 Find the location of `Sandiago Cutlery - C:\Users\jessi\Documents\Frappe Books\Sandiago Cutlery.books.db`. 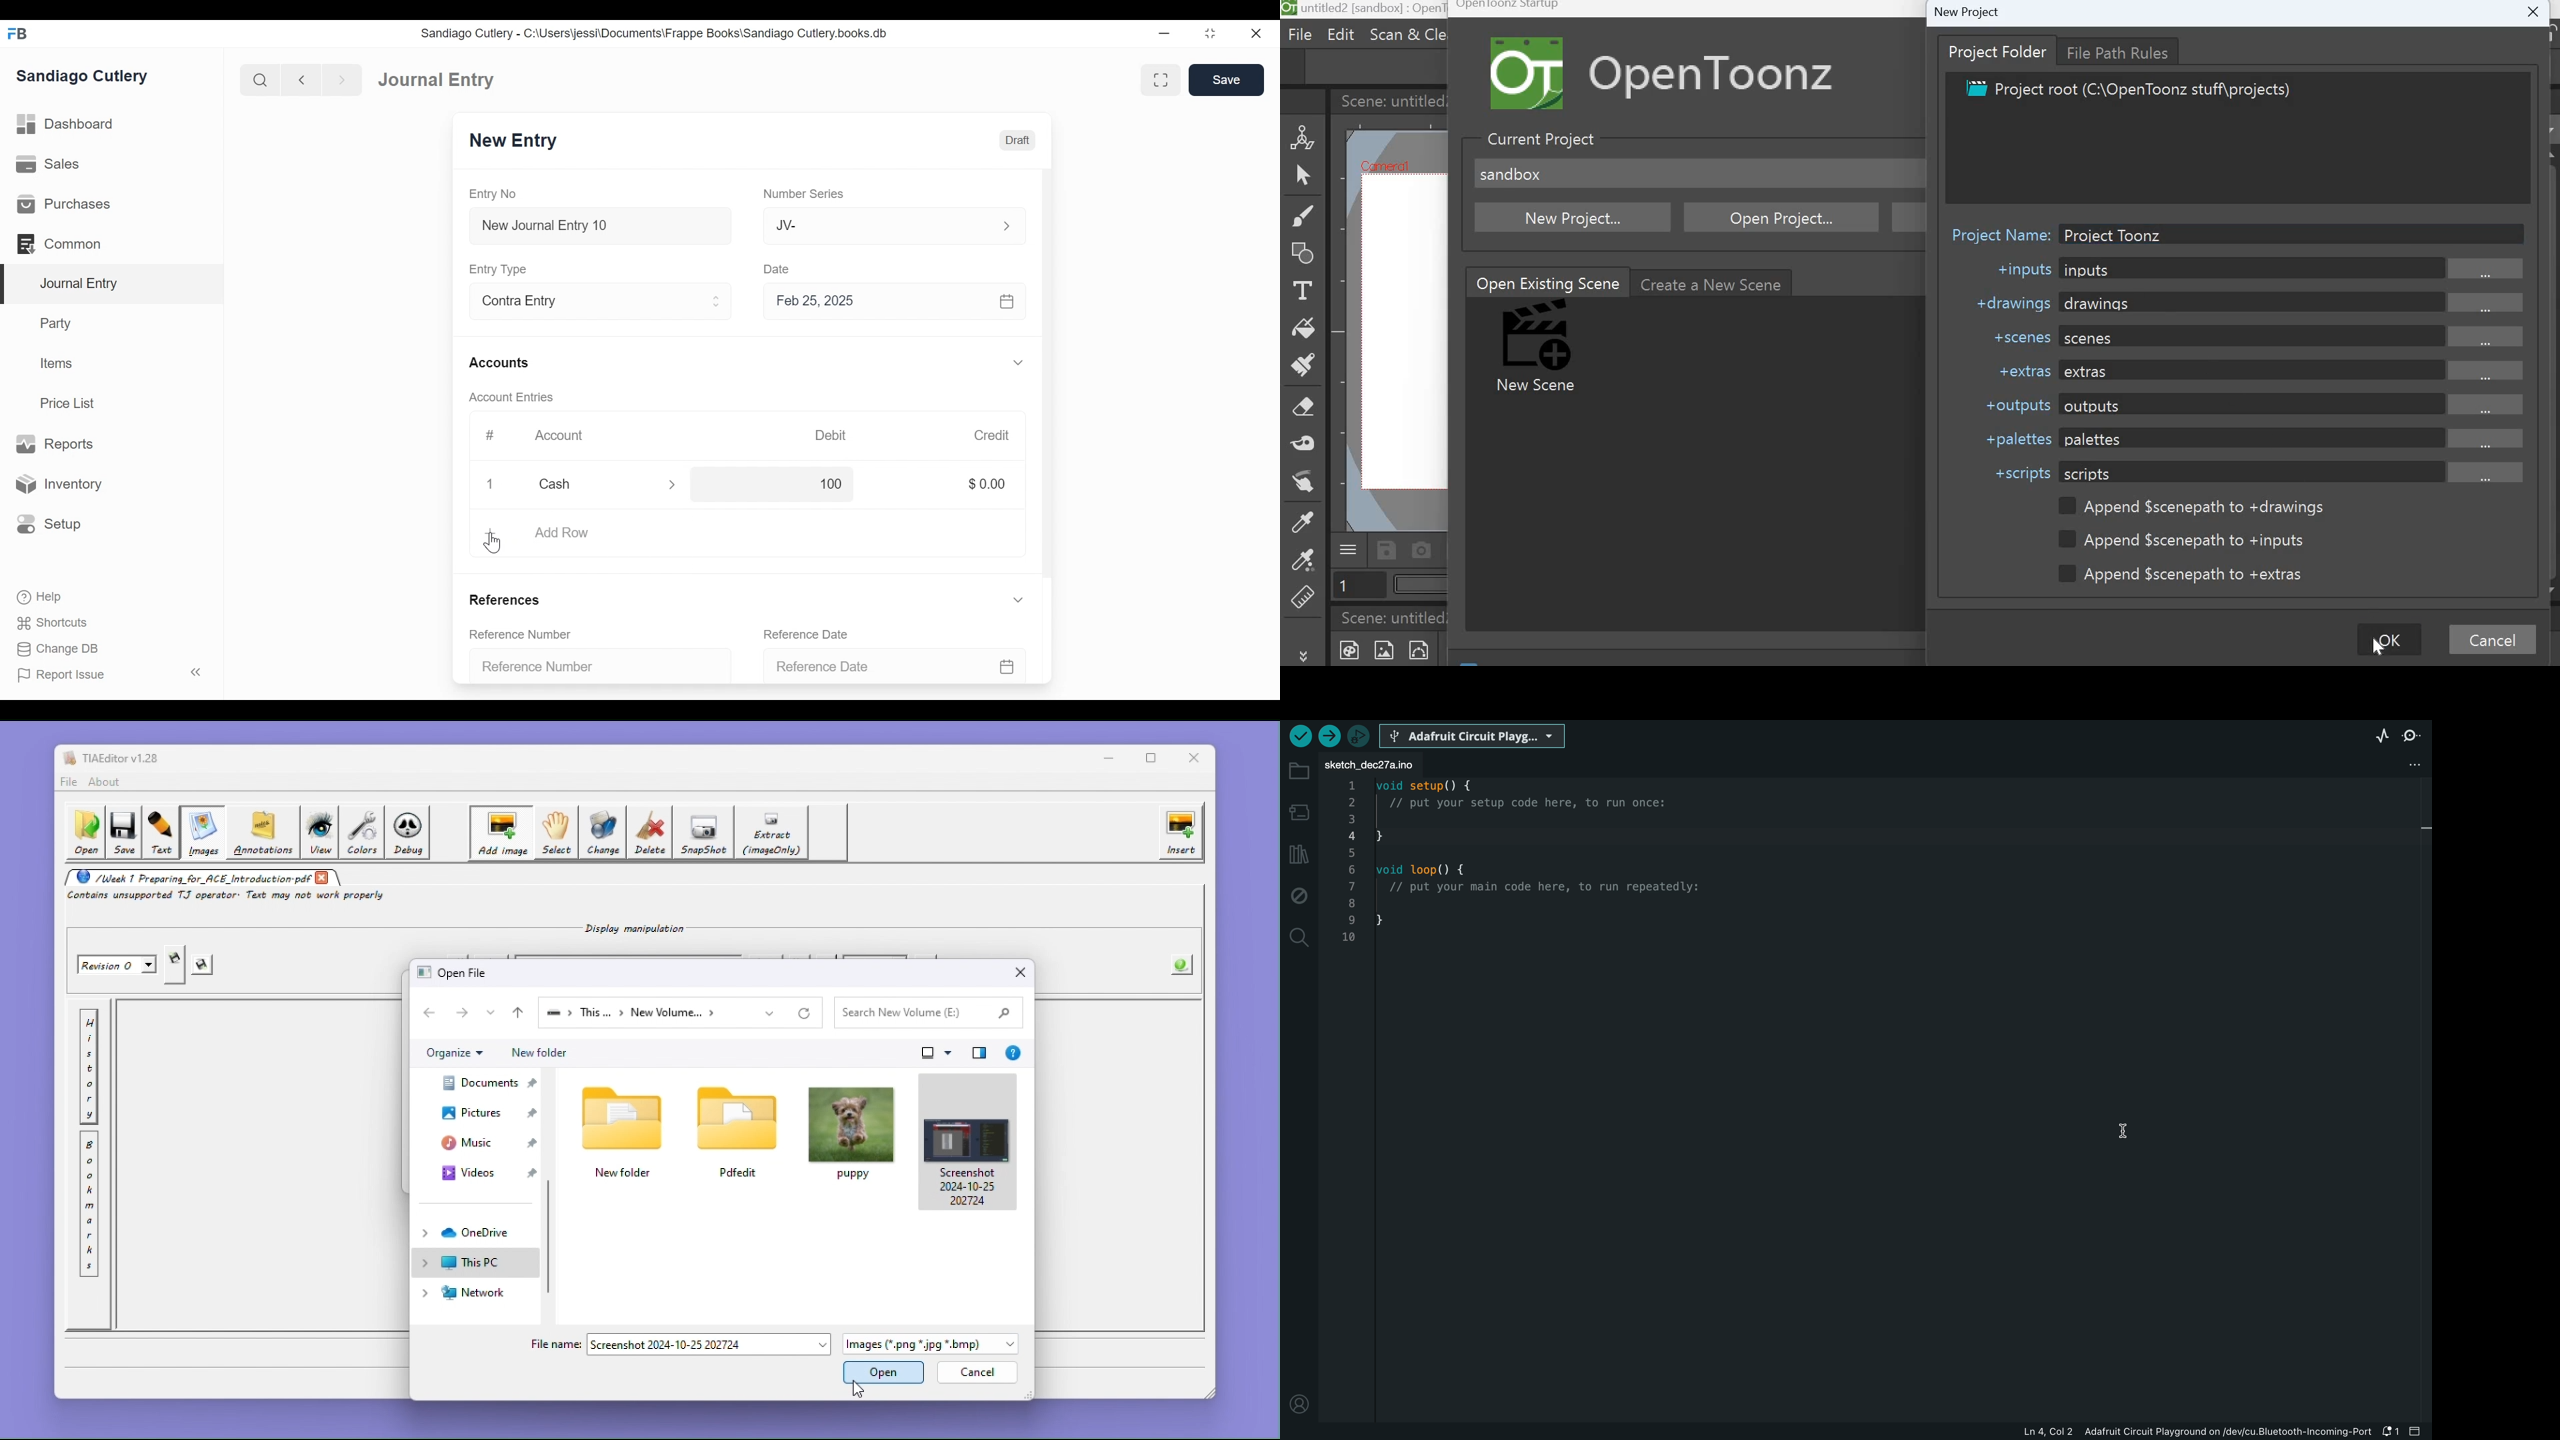

Sandiago Cutlery - C:\Users\jessi\Documents\Frappe Books\Sandiago Cutlery.books.db is located at coordinates (657, 35).